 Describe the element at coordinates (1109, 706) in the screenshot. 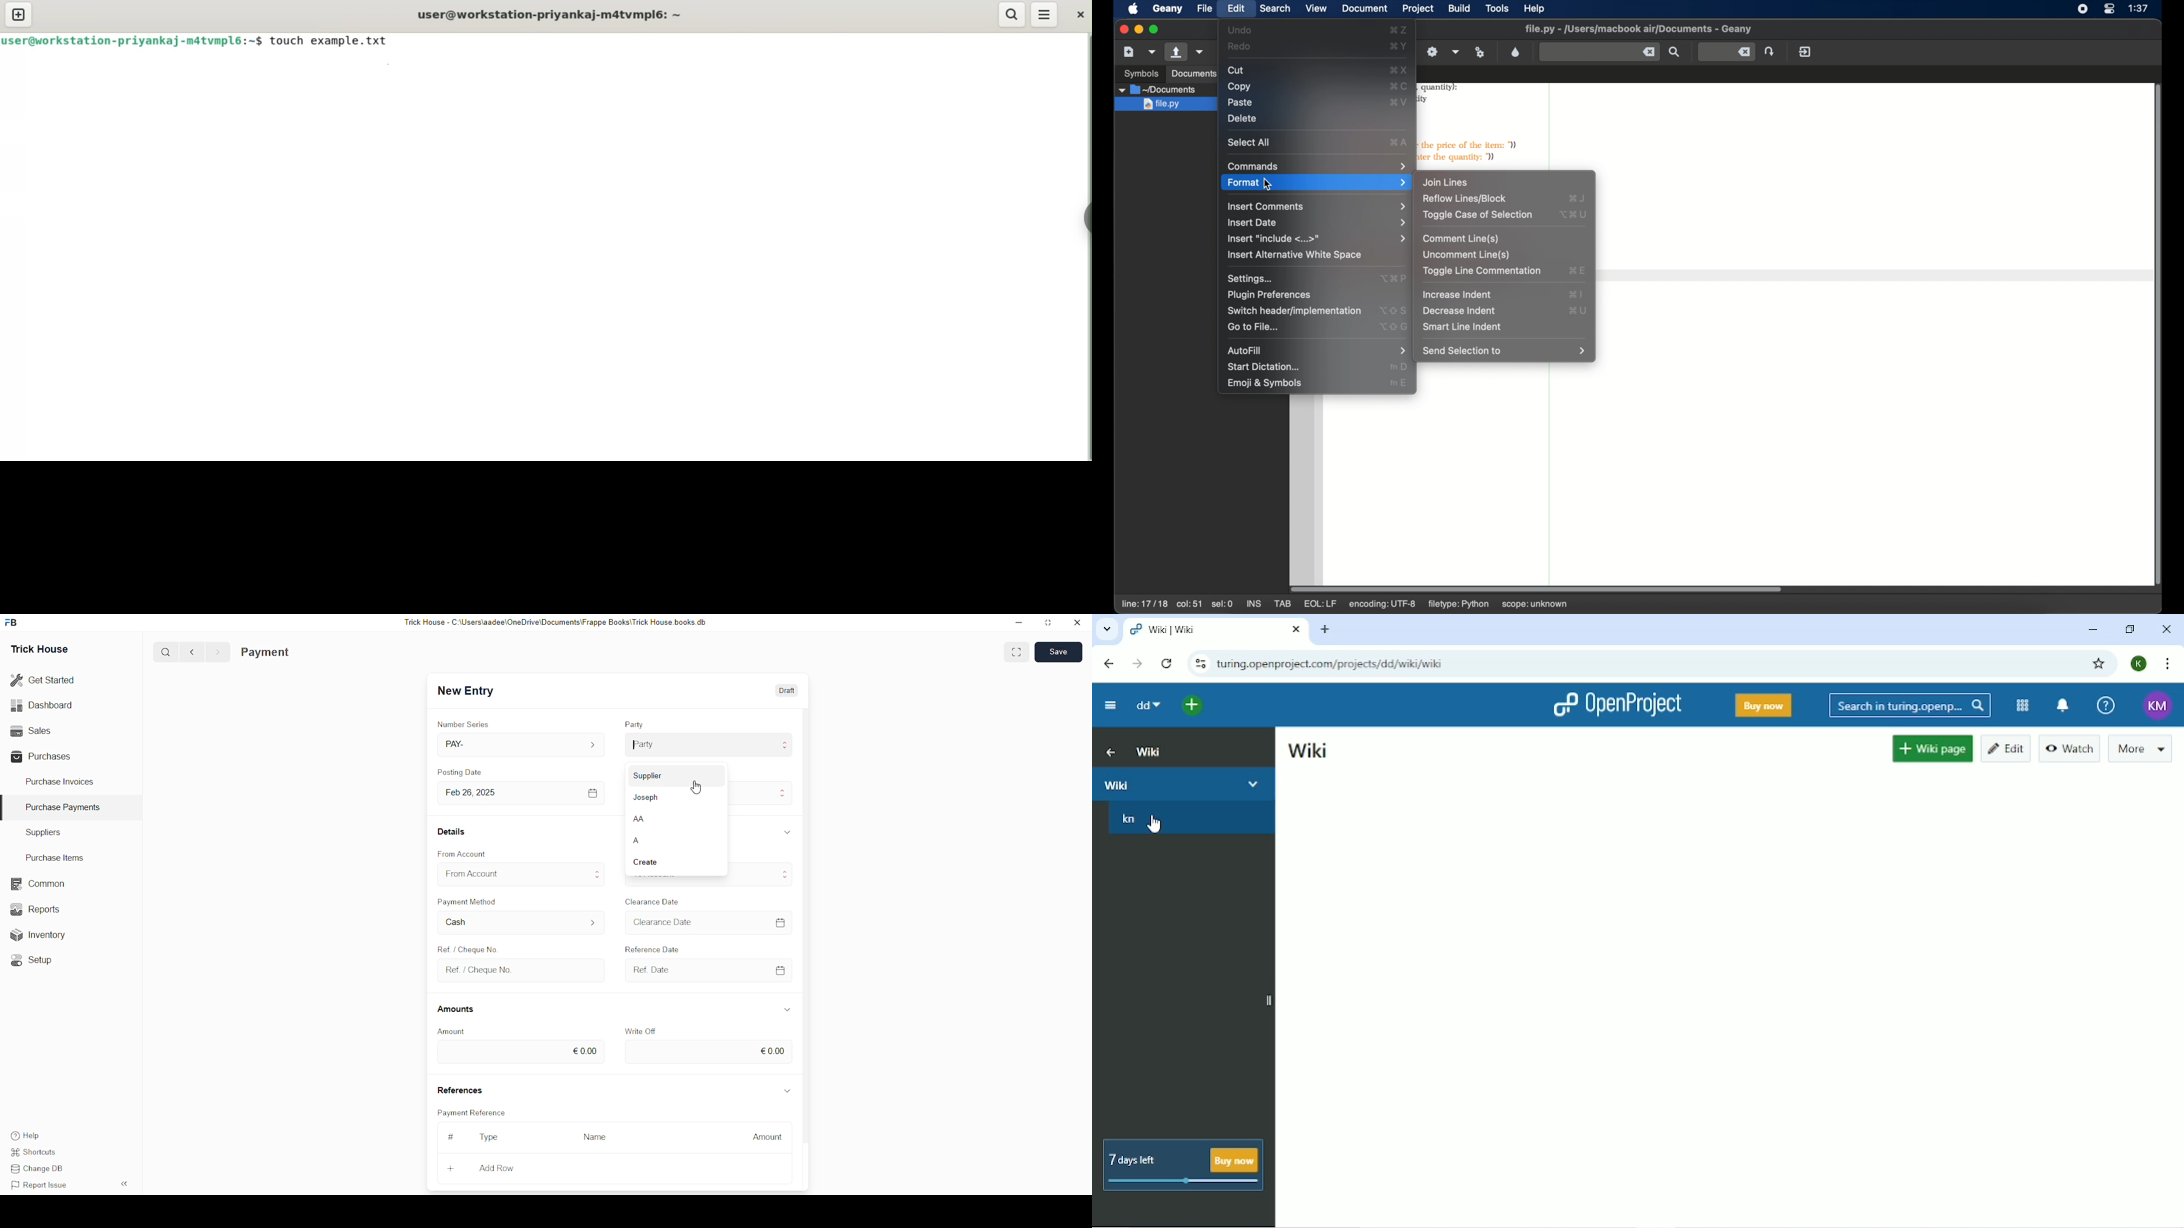

I see `Collapse project menu` at that location.